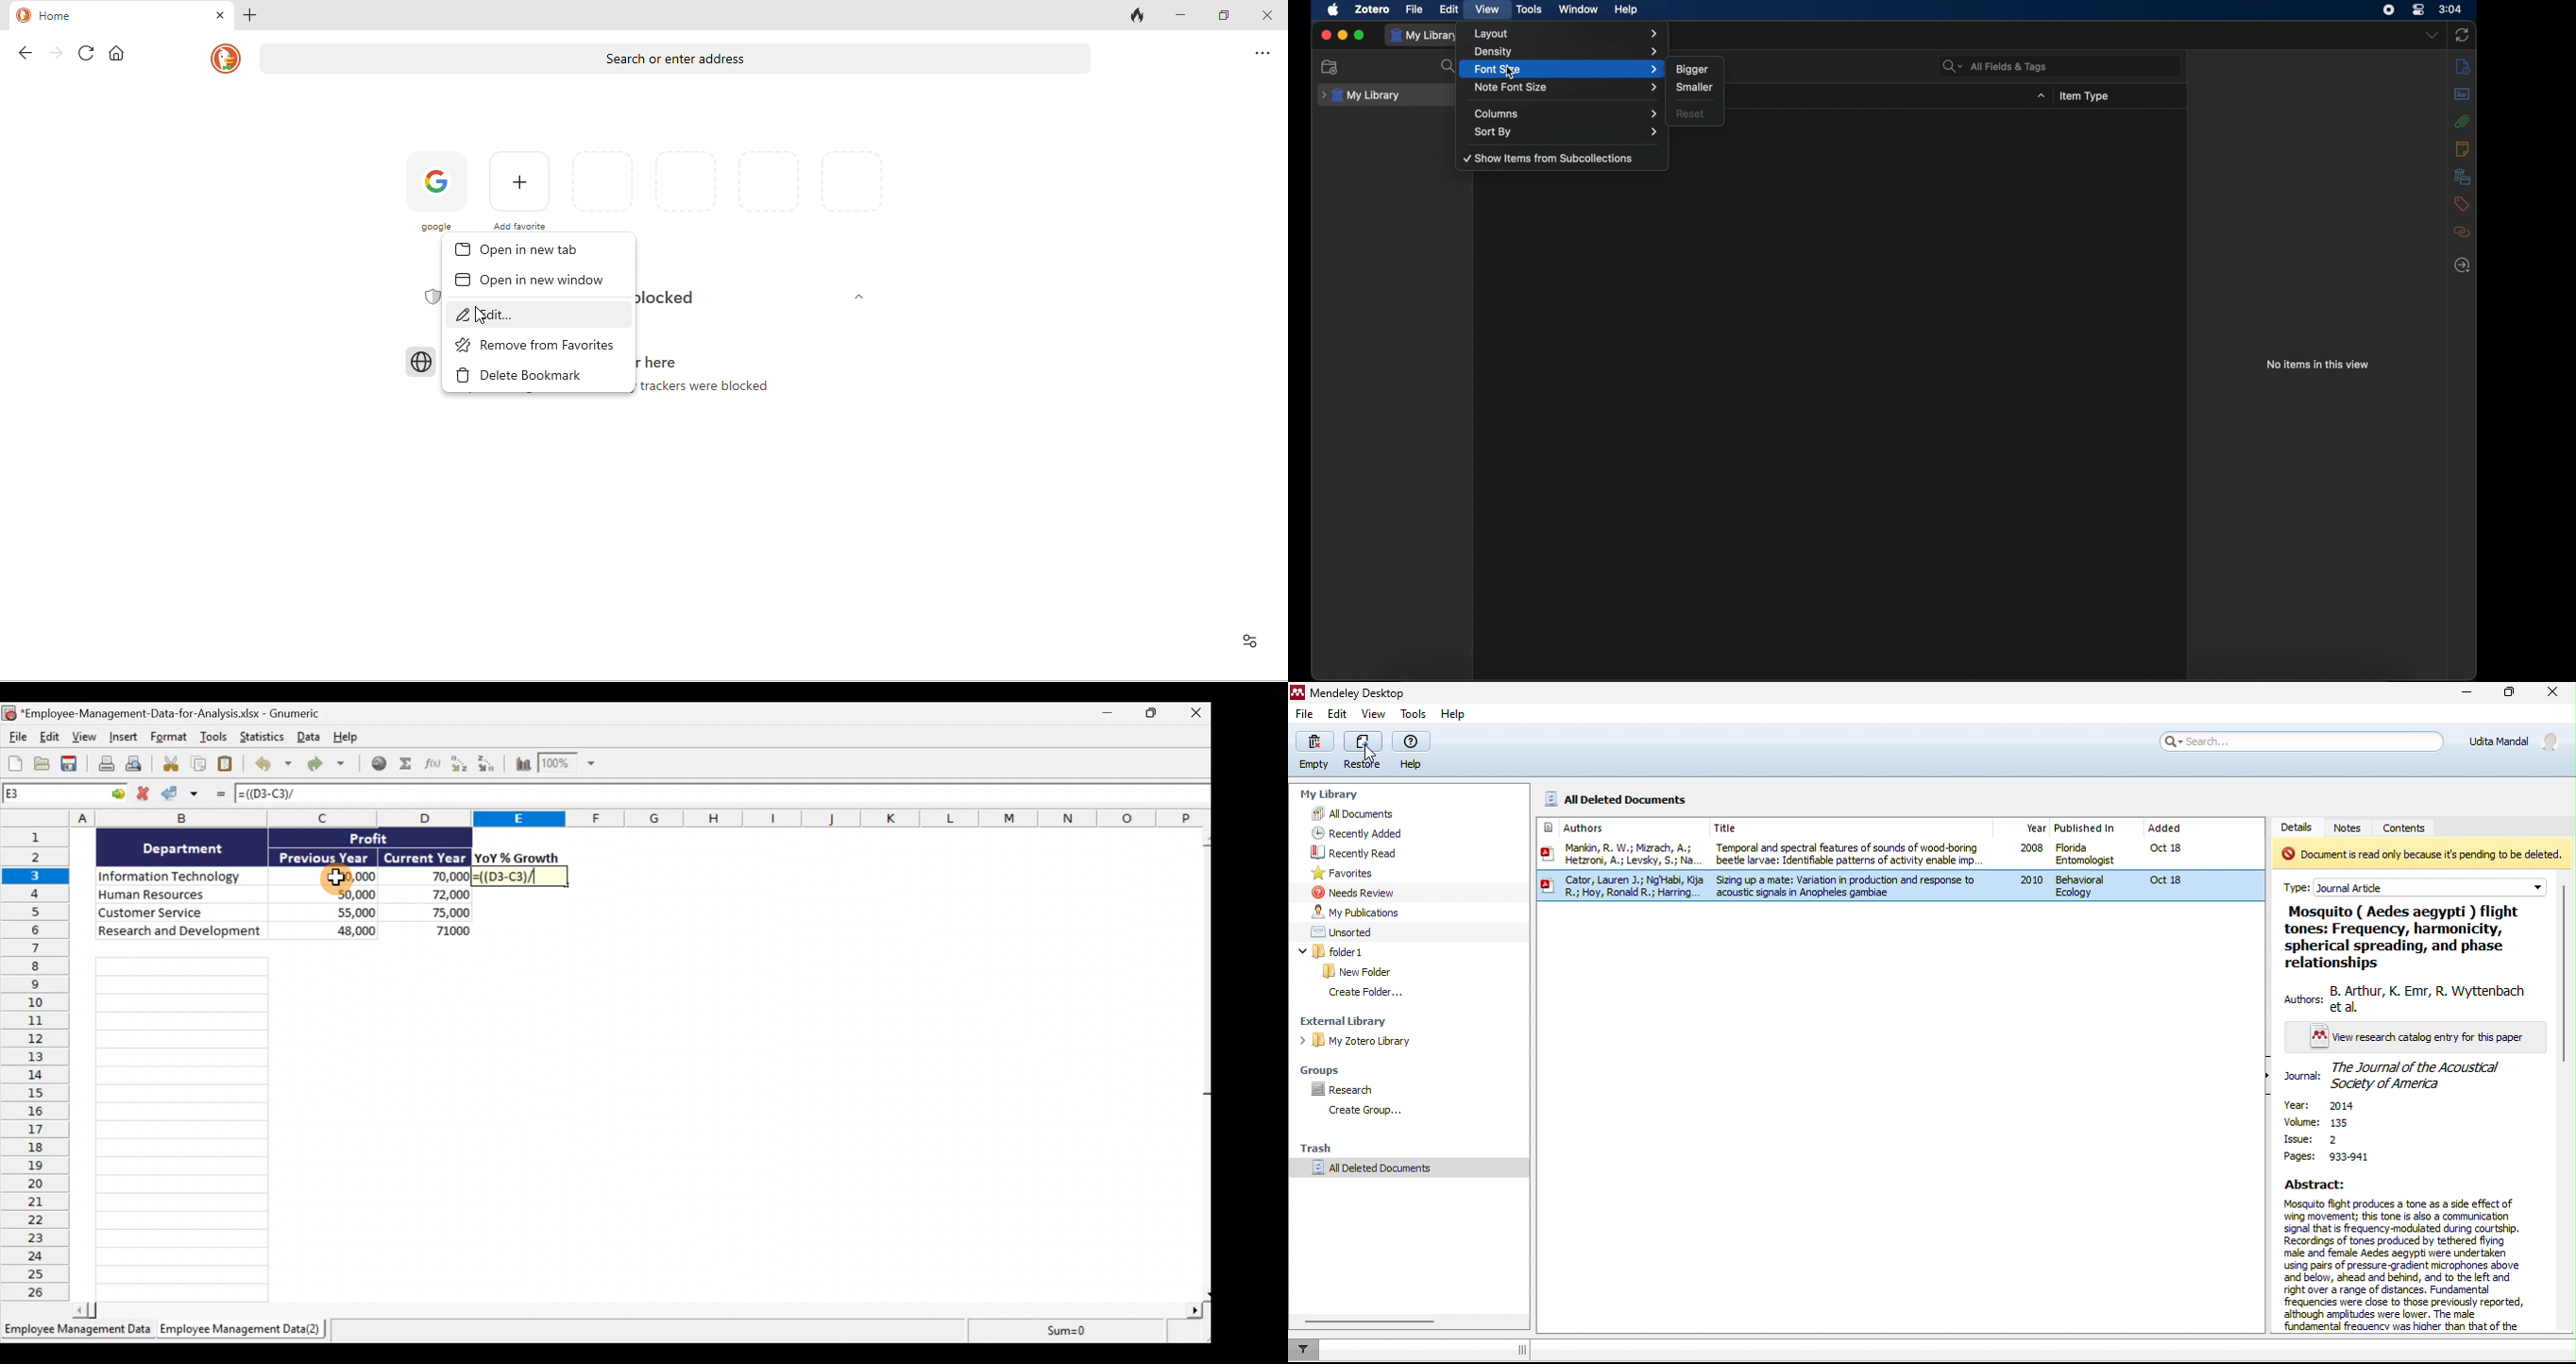 The width and height of the screenshot is (2576, 1372). What do you see at coordinates (1373, 715) in the screenshot?
I see `view` at bounding box center [1373, 715].